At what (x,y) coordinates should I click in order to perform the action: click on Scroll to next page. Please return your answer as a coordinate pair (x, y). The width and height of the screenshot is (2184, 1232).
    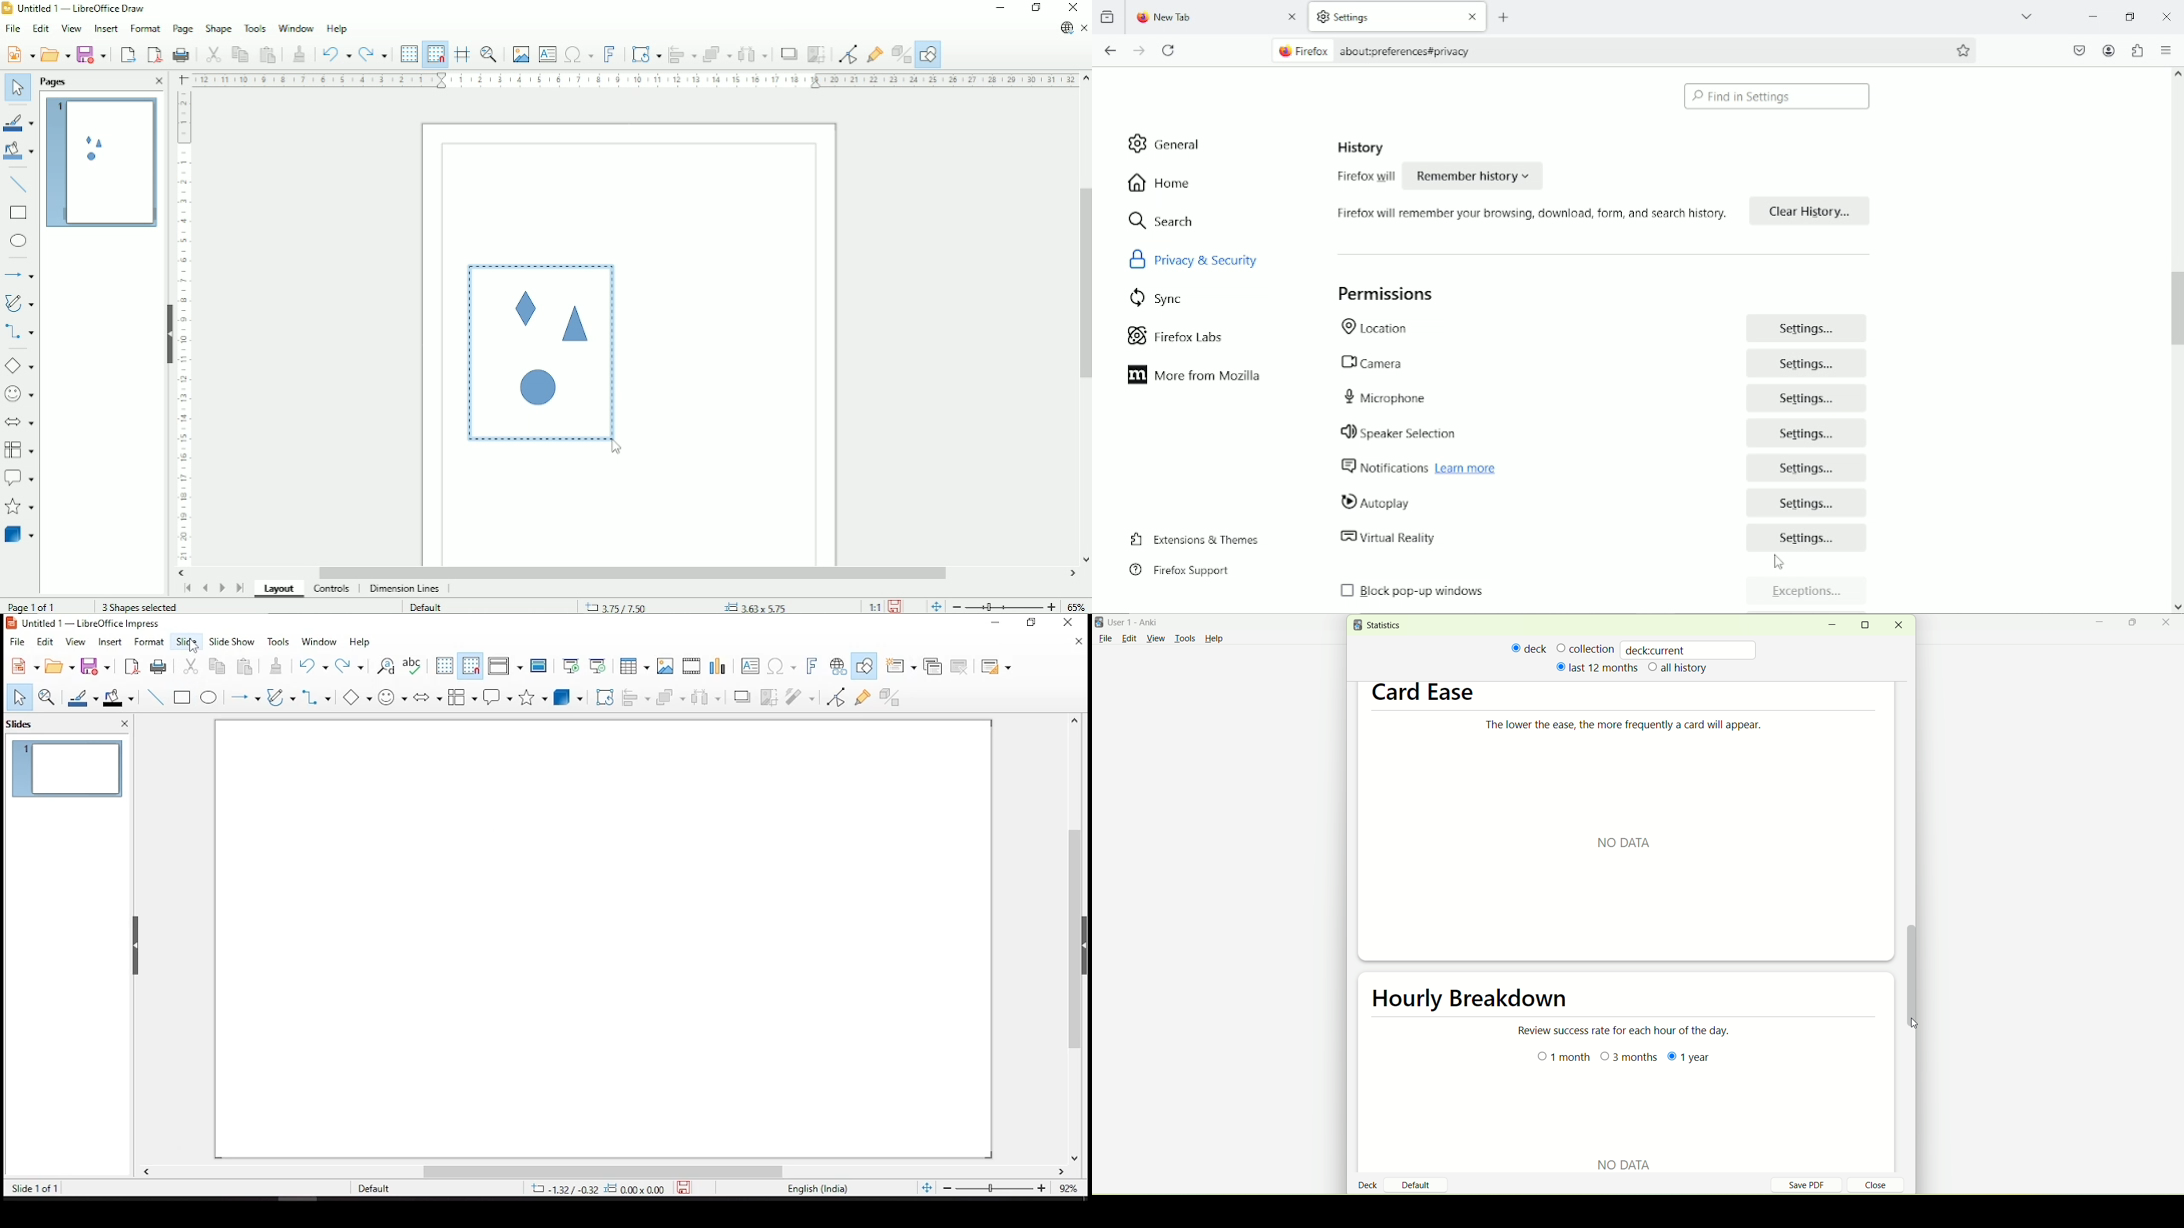
    Looking at the image, I should click on (221, 587).